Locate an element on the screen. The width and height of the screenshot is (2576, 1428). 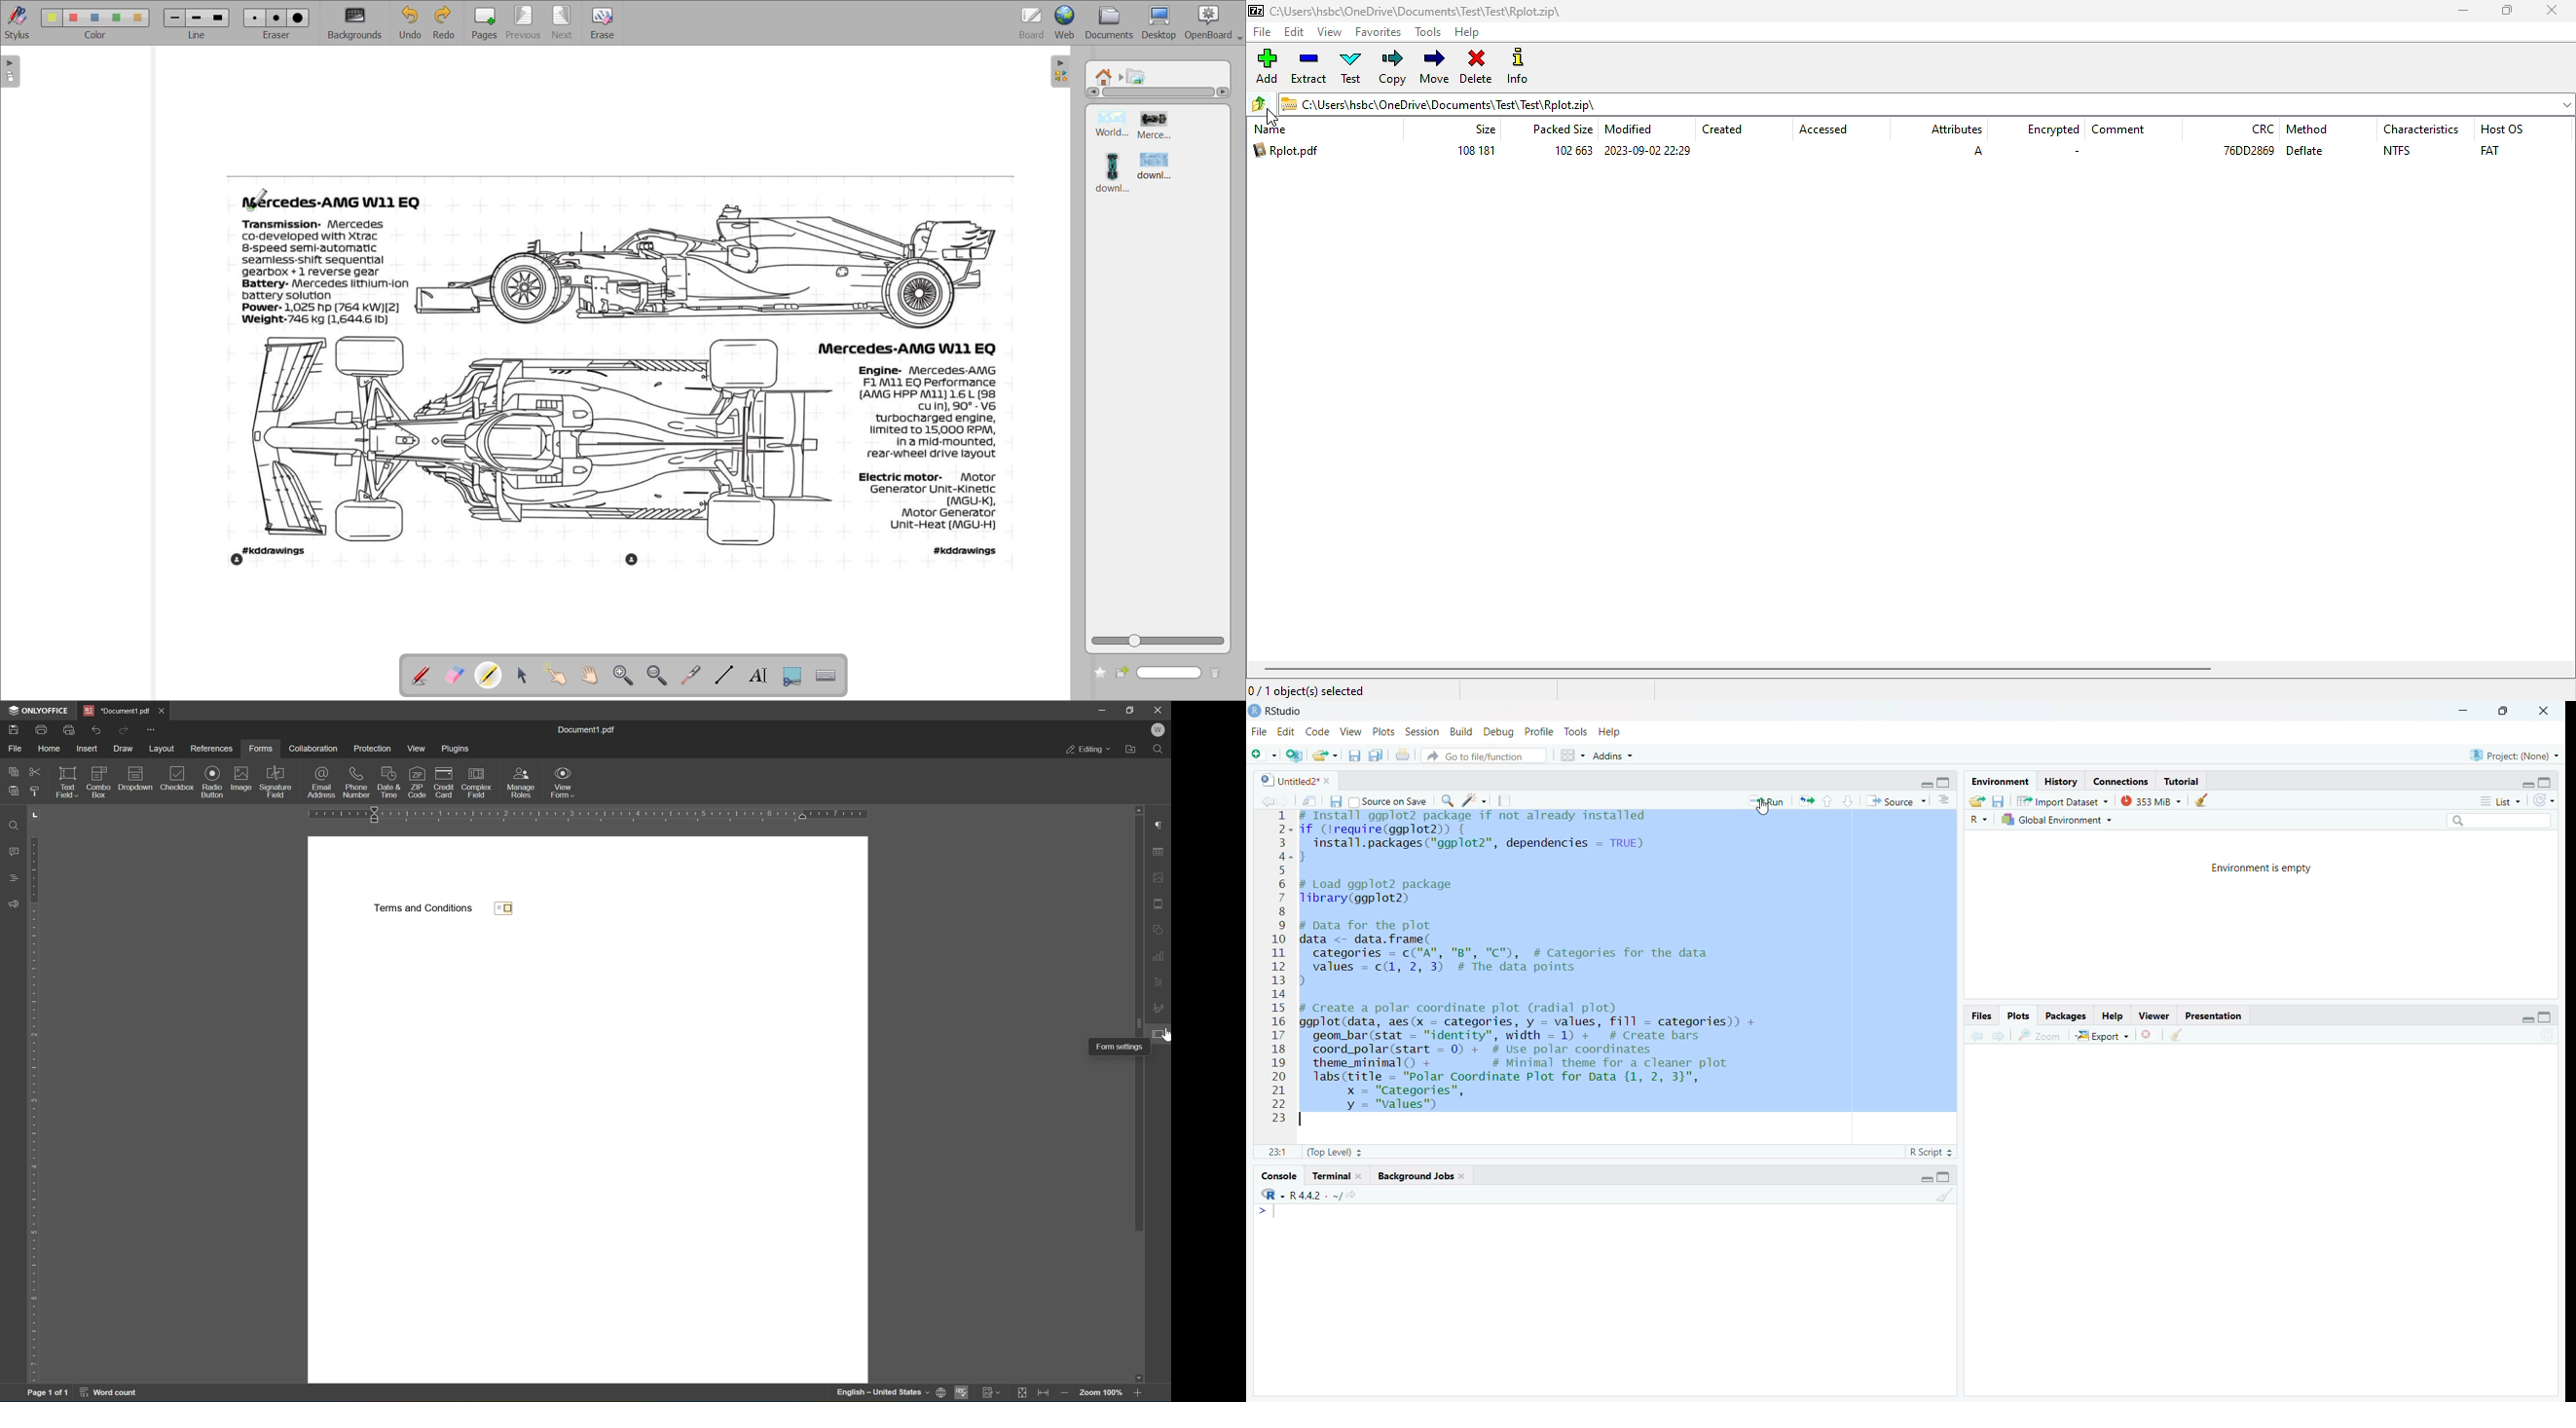
Plots is located at coordinates (2020, 1016).